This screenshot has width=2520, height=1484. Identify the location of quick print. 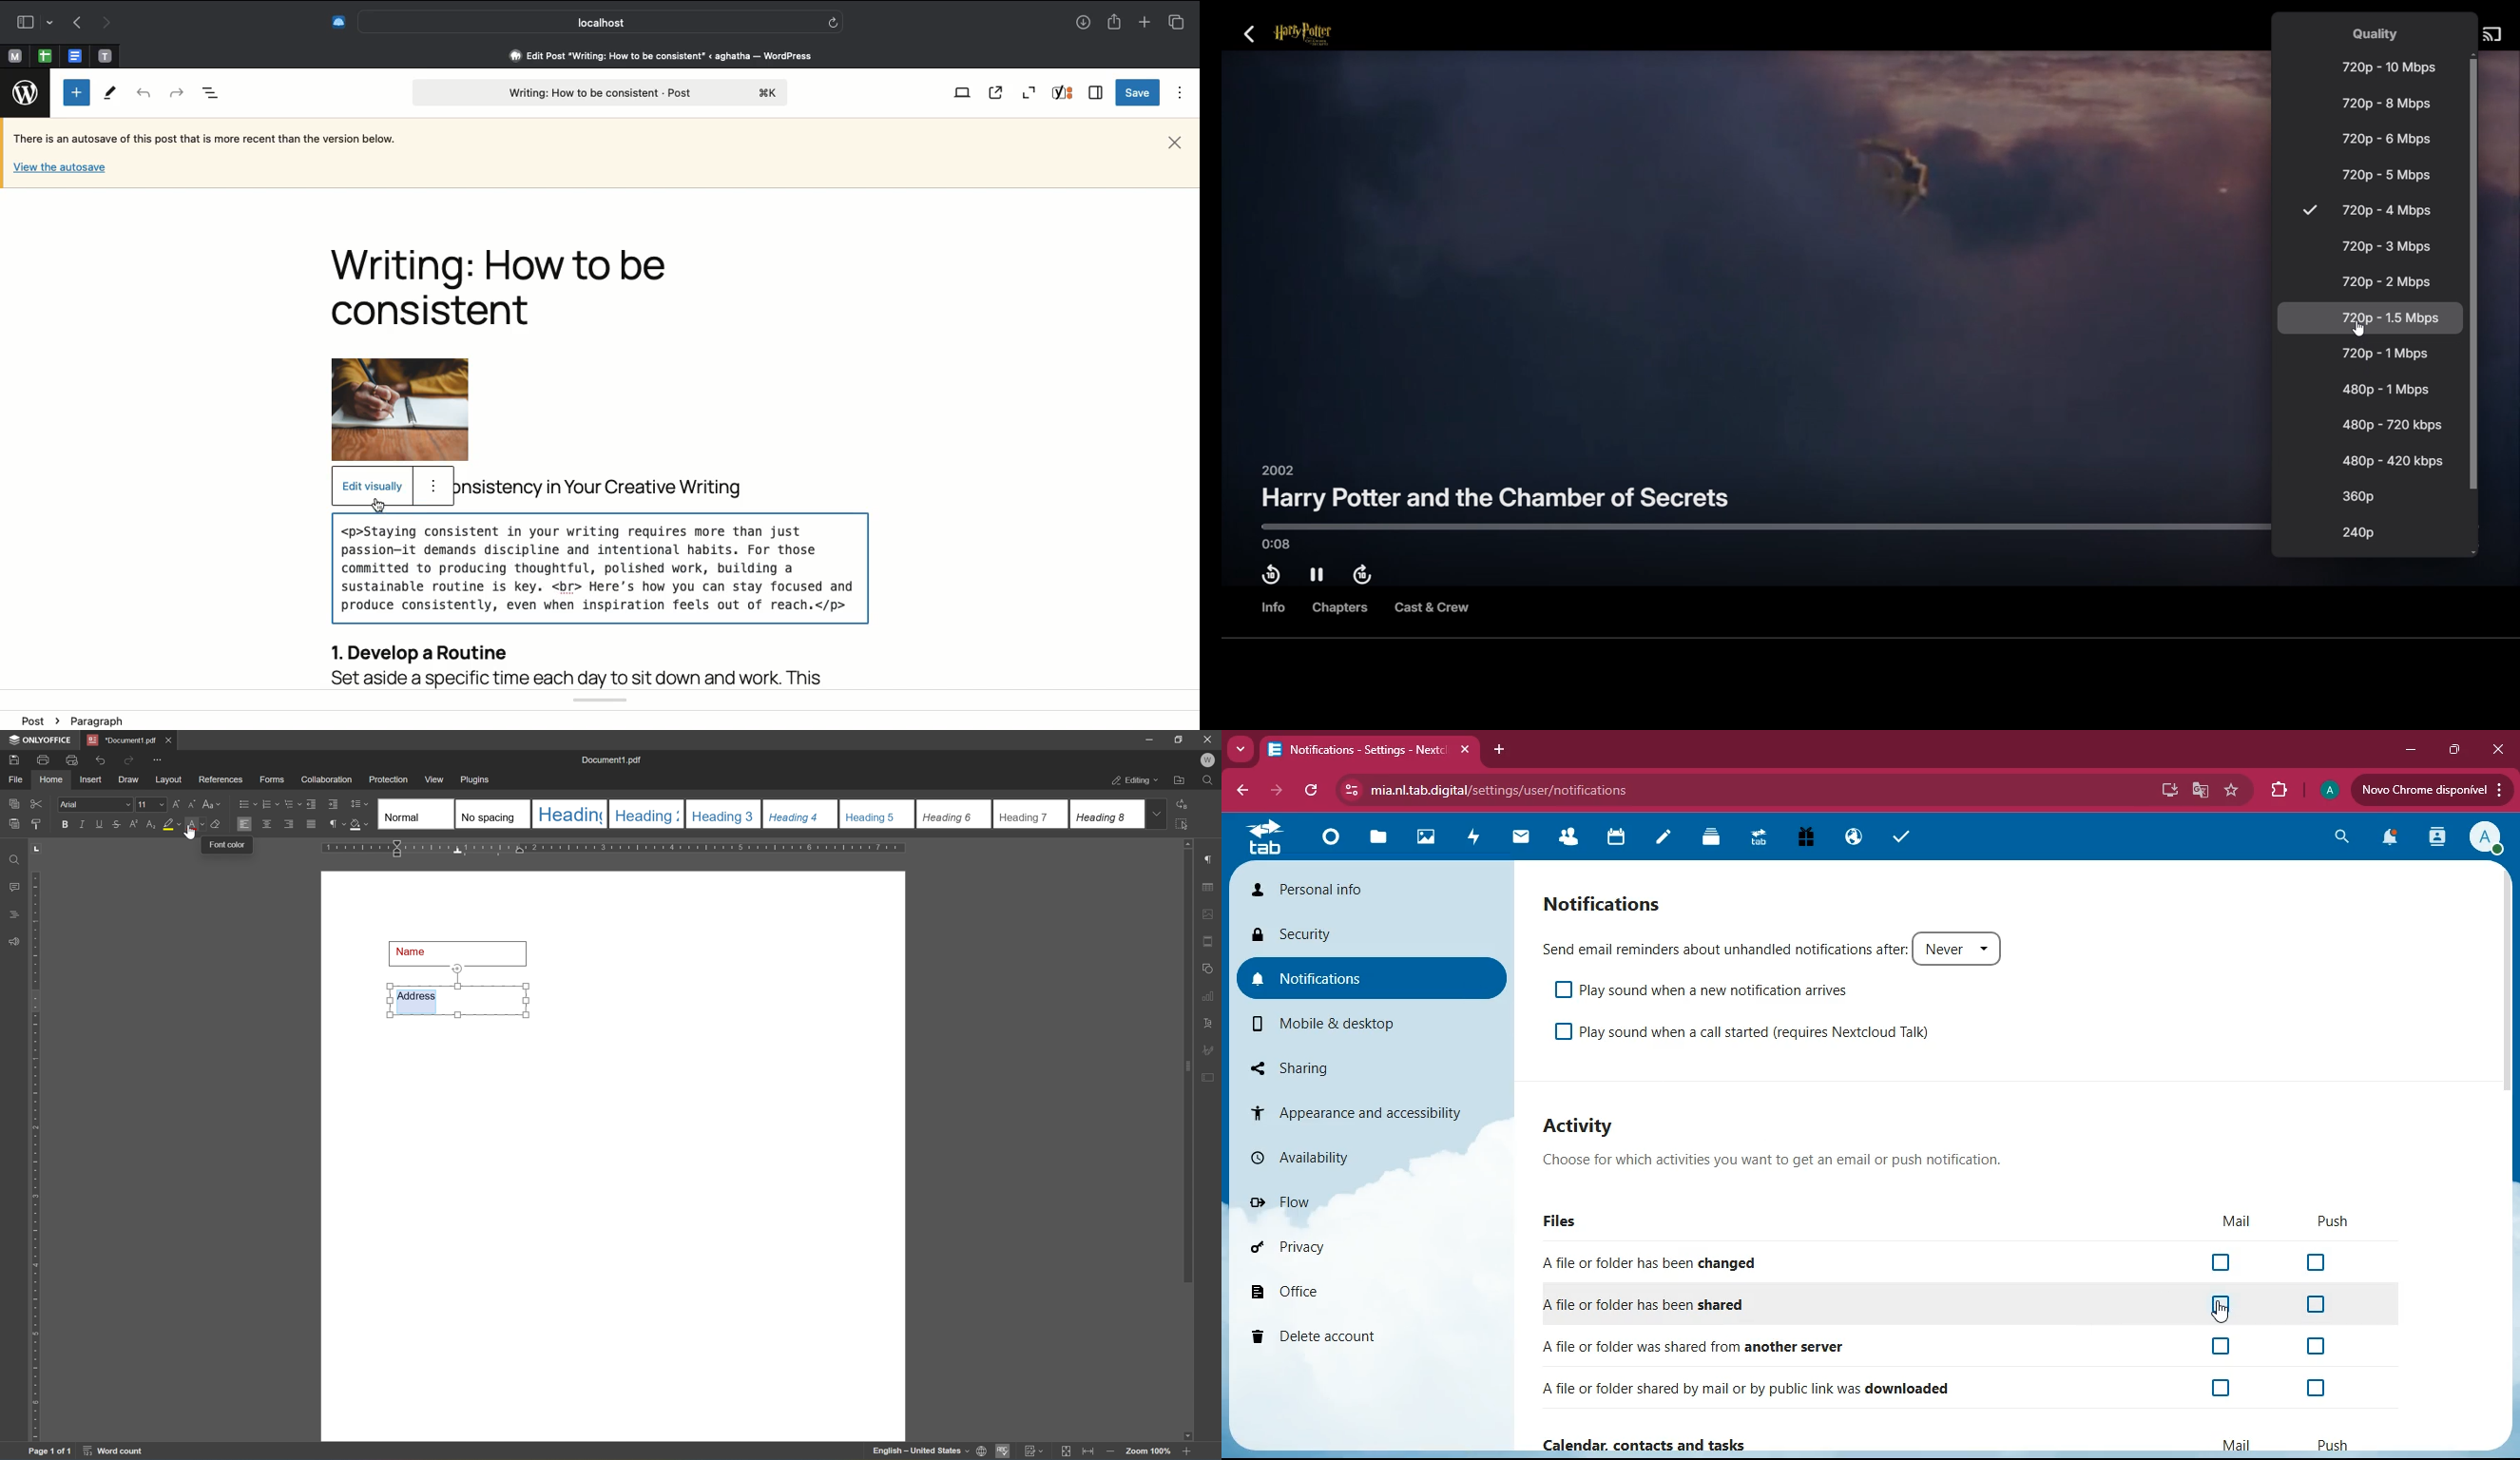
(69, 759).